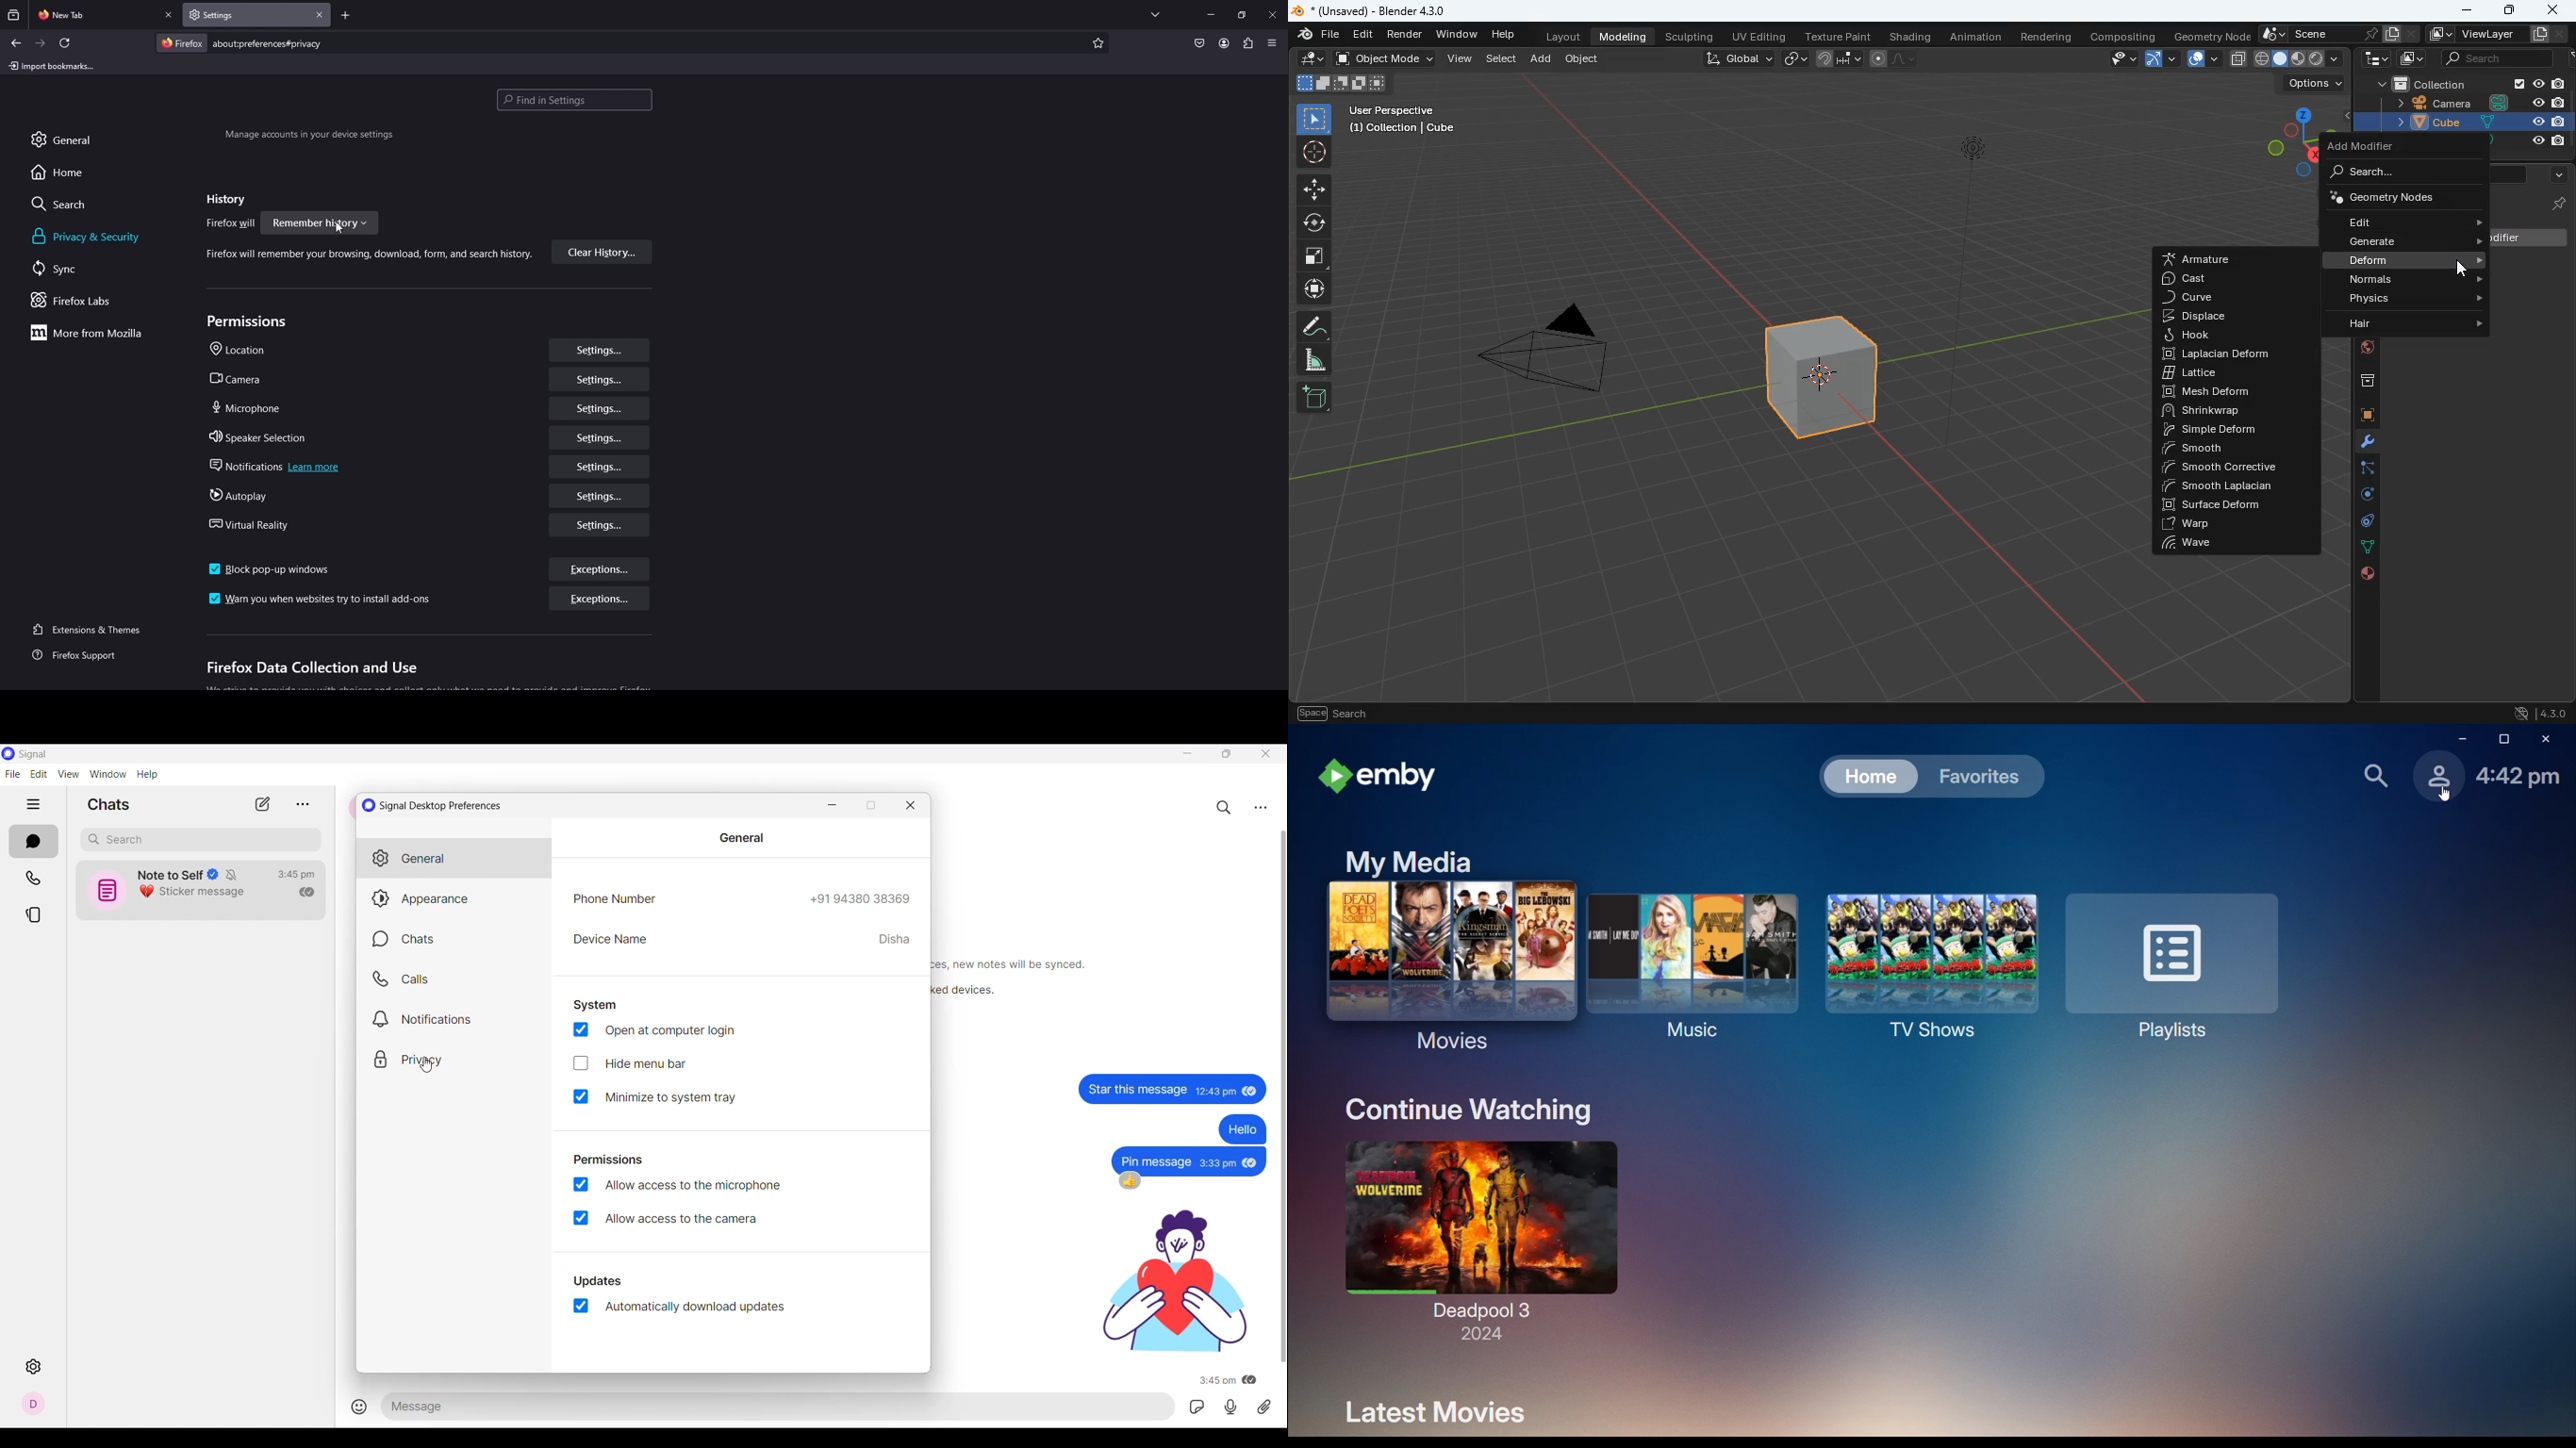  What do you see at coordinates (1211, 13) in the screenshot?
I see `minimize` at bounding box center [1211, 13].